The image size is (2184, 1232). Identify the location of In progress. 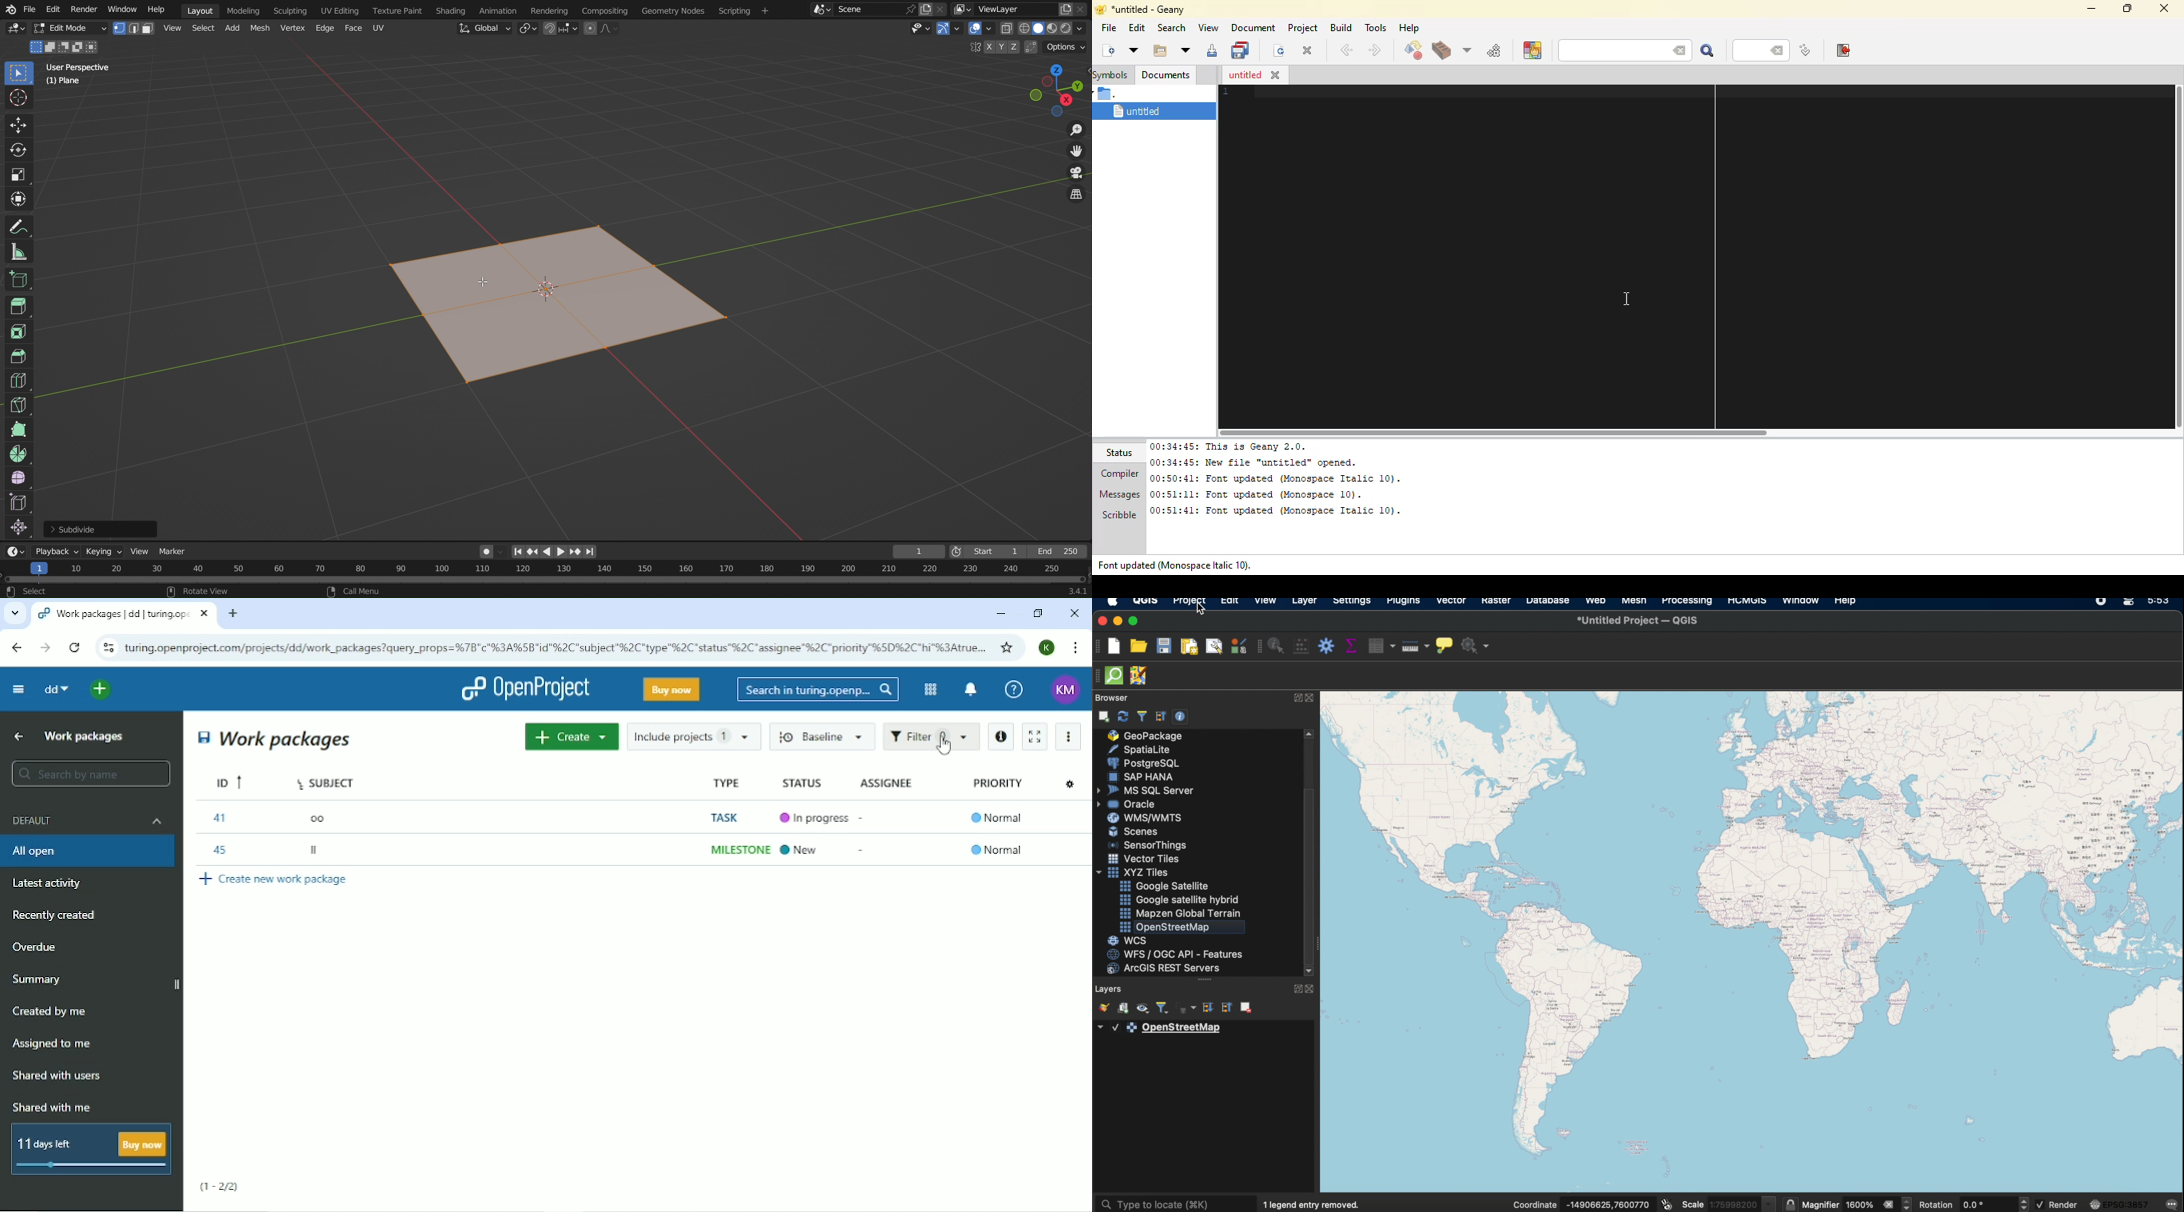
(818, 819).